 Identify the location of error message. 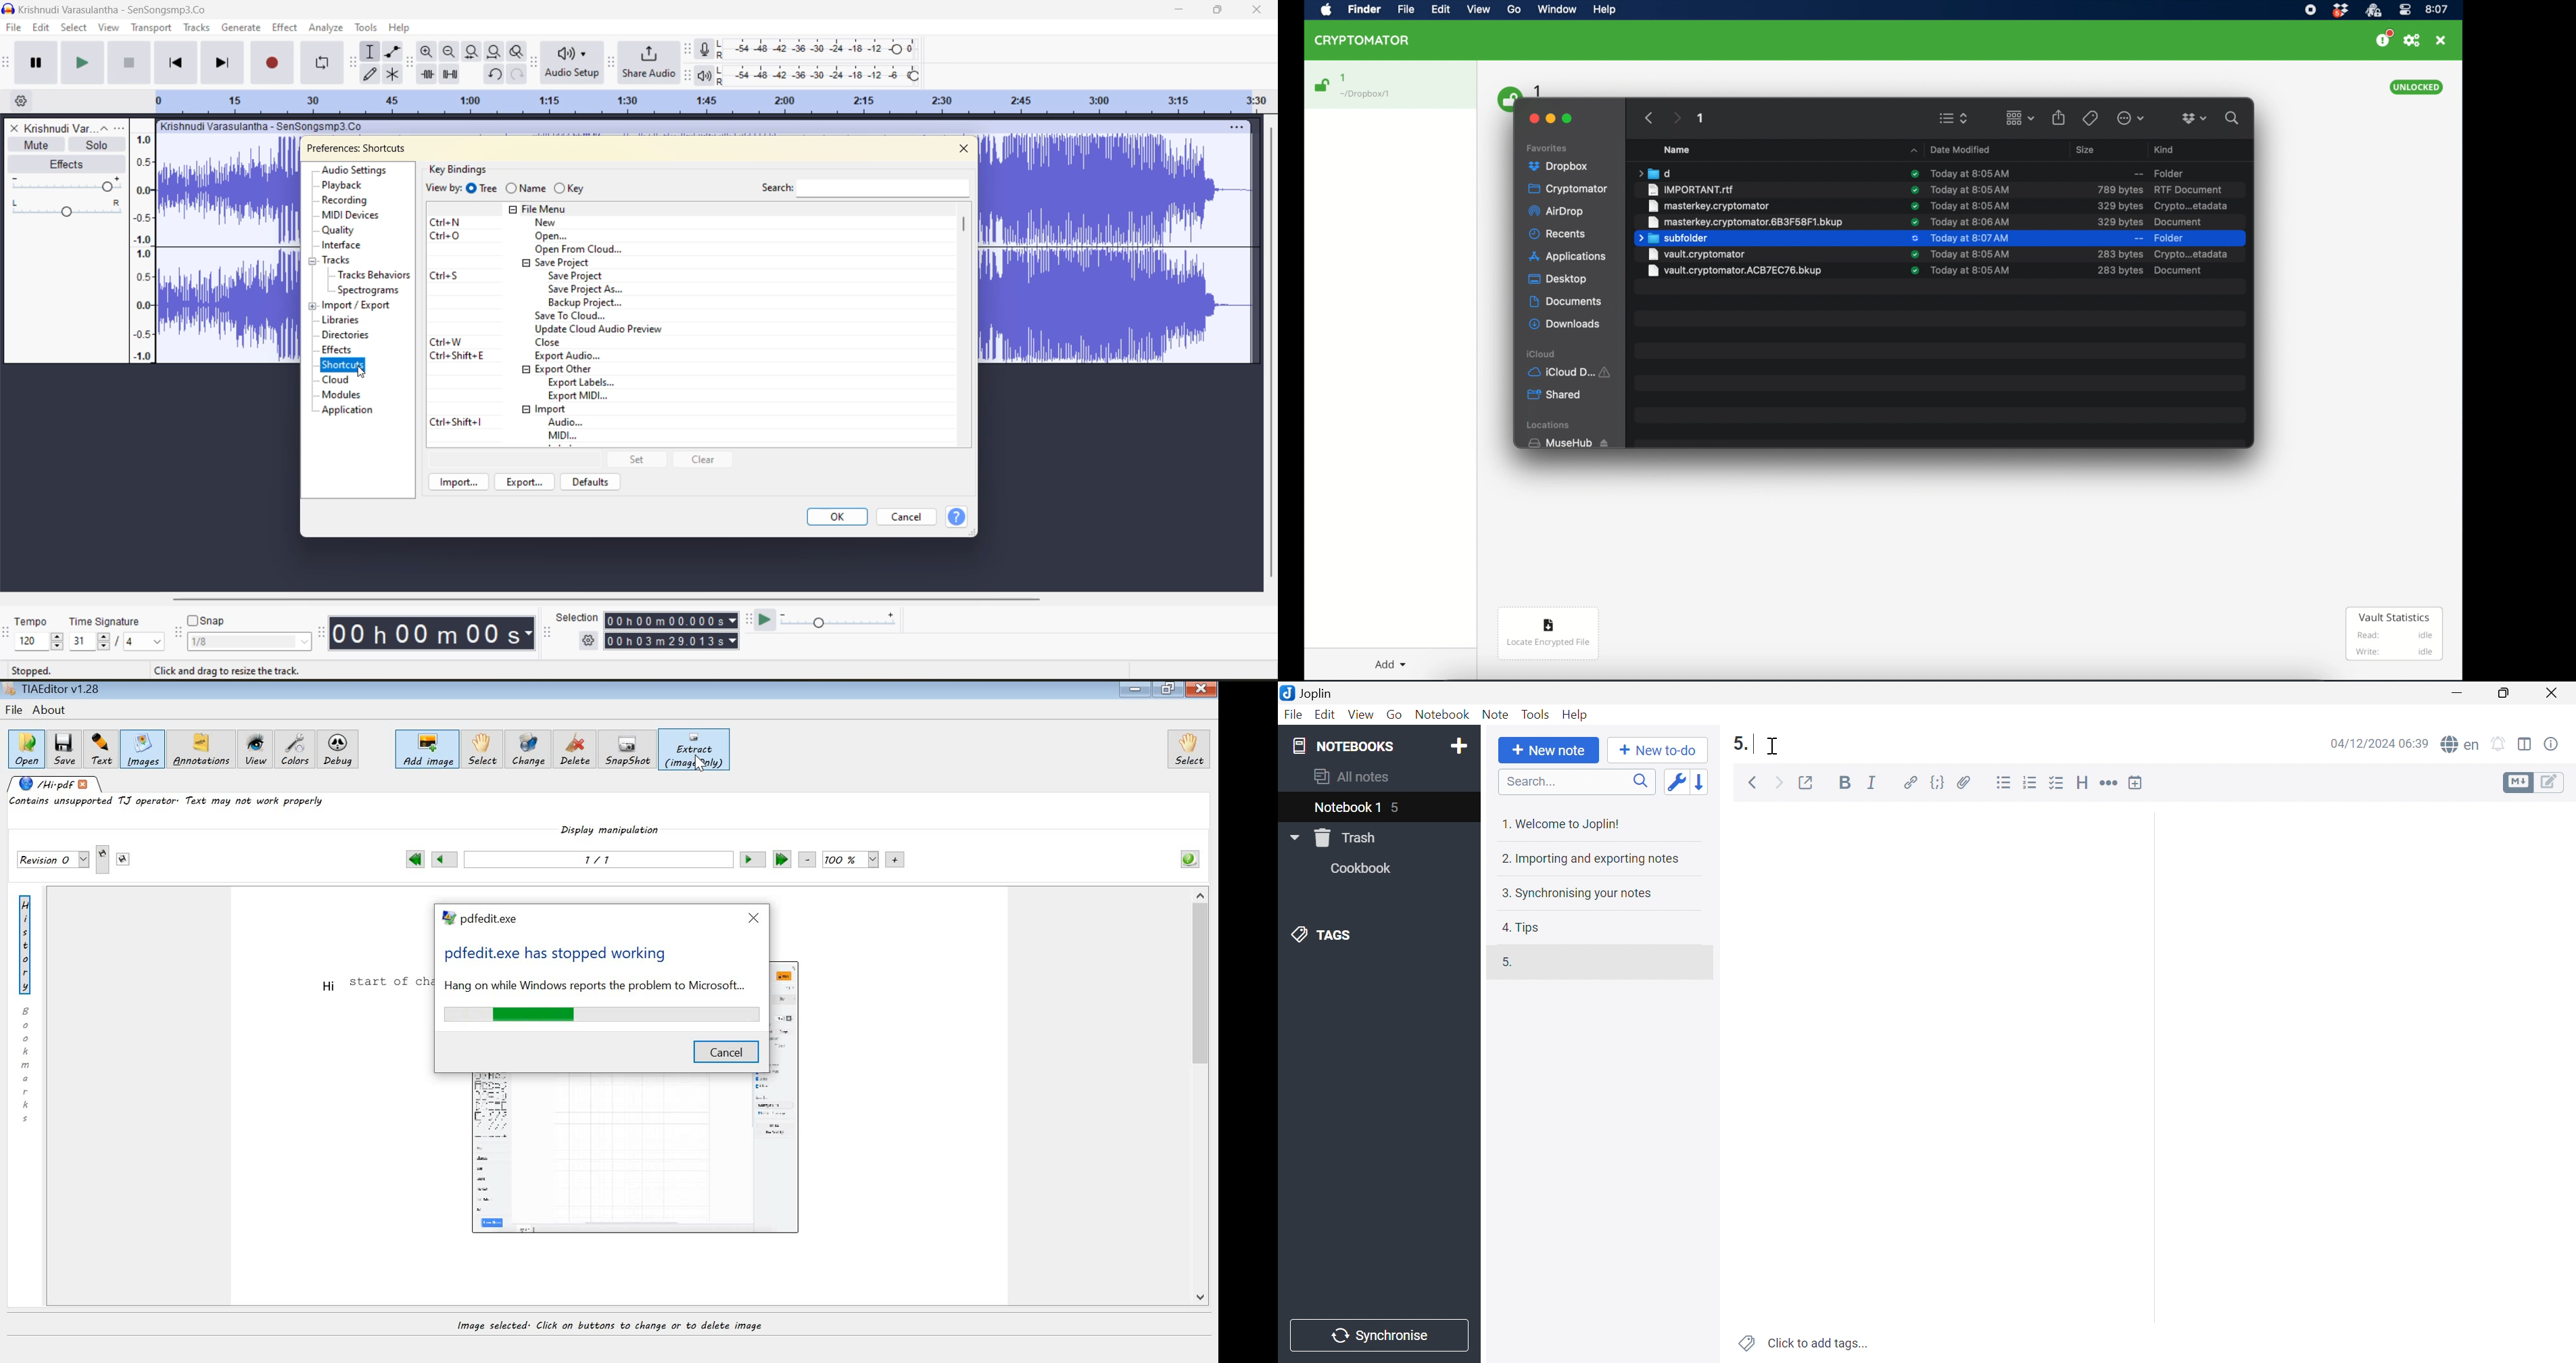
(602, 970).